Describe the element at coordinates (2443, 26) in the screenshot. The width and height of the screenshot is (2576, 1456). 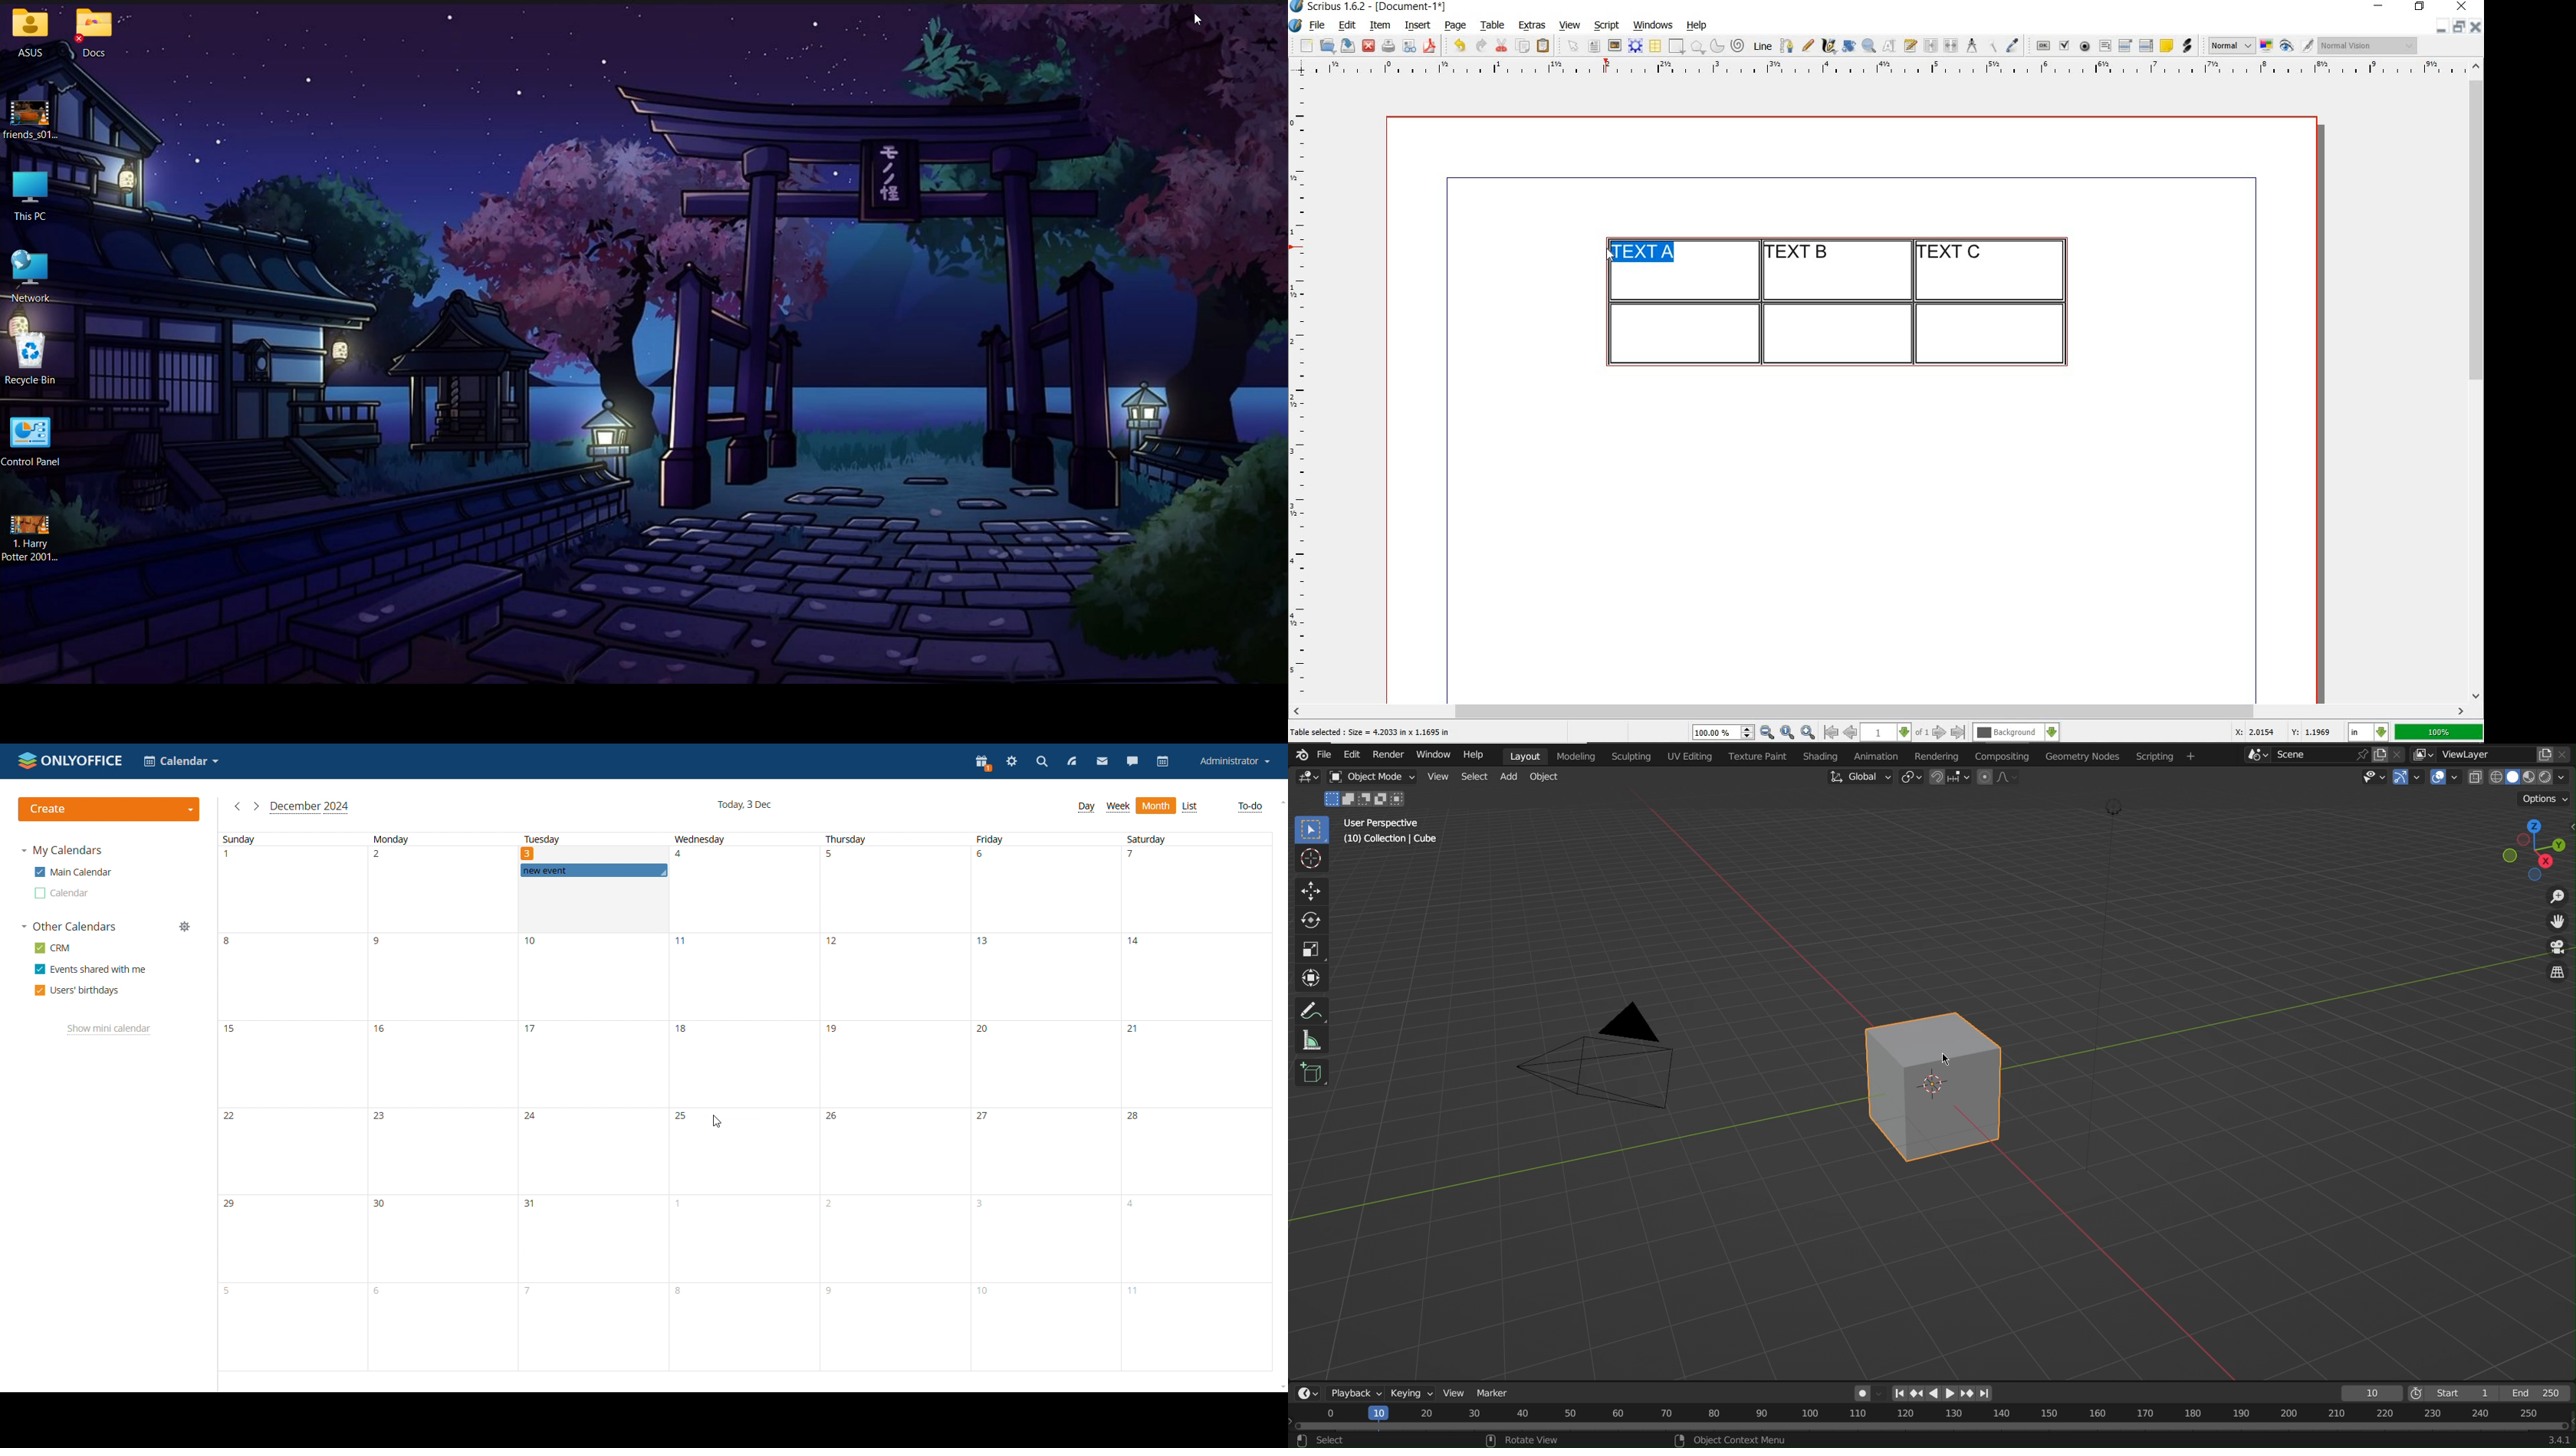
I see `minimize` at that location.